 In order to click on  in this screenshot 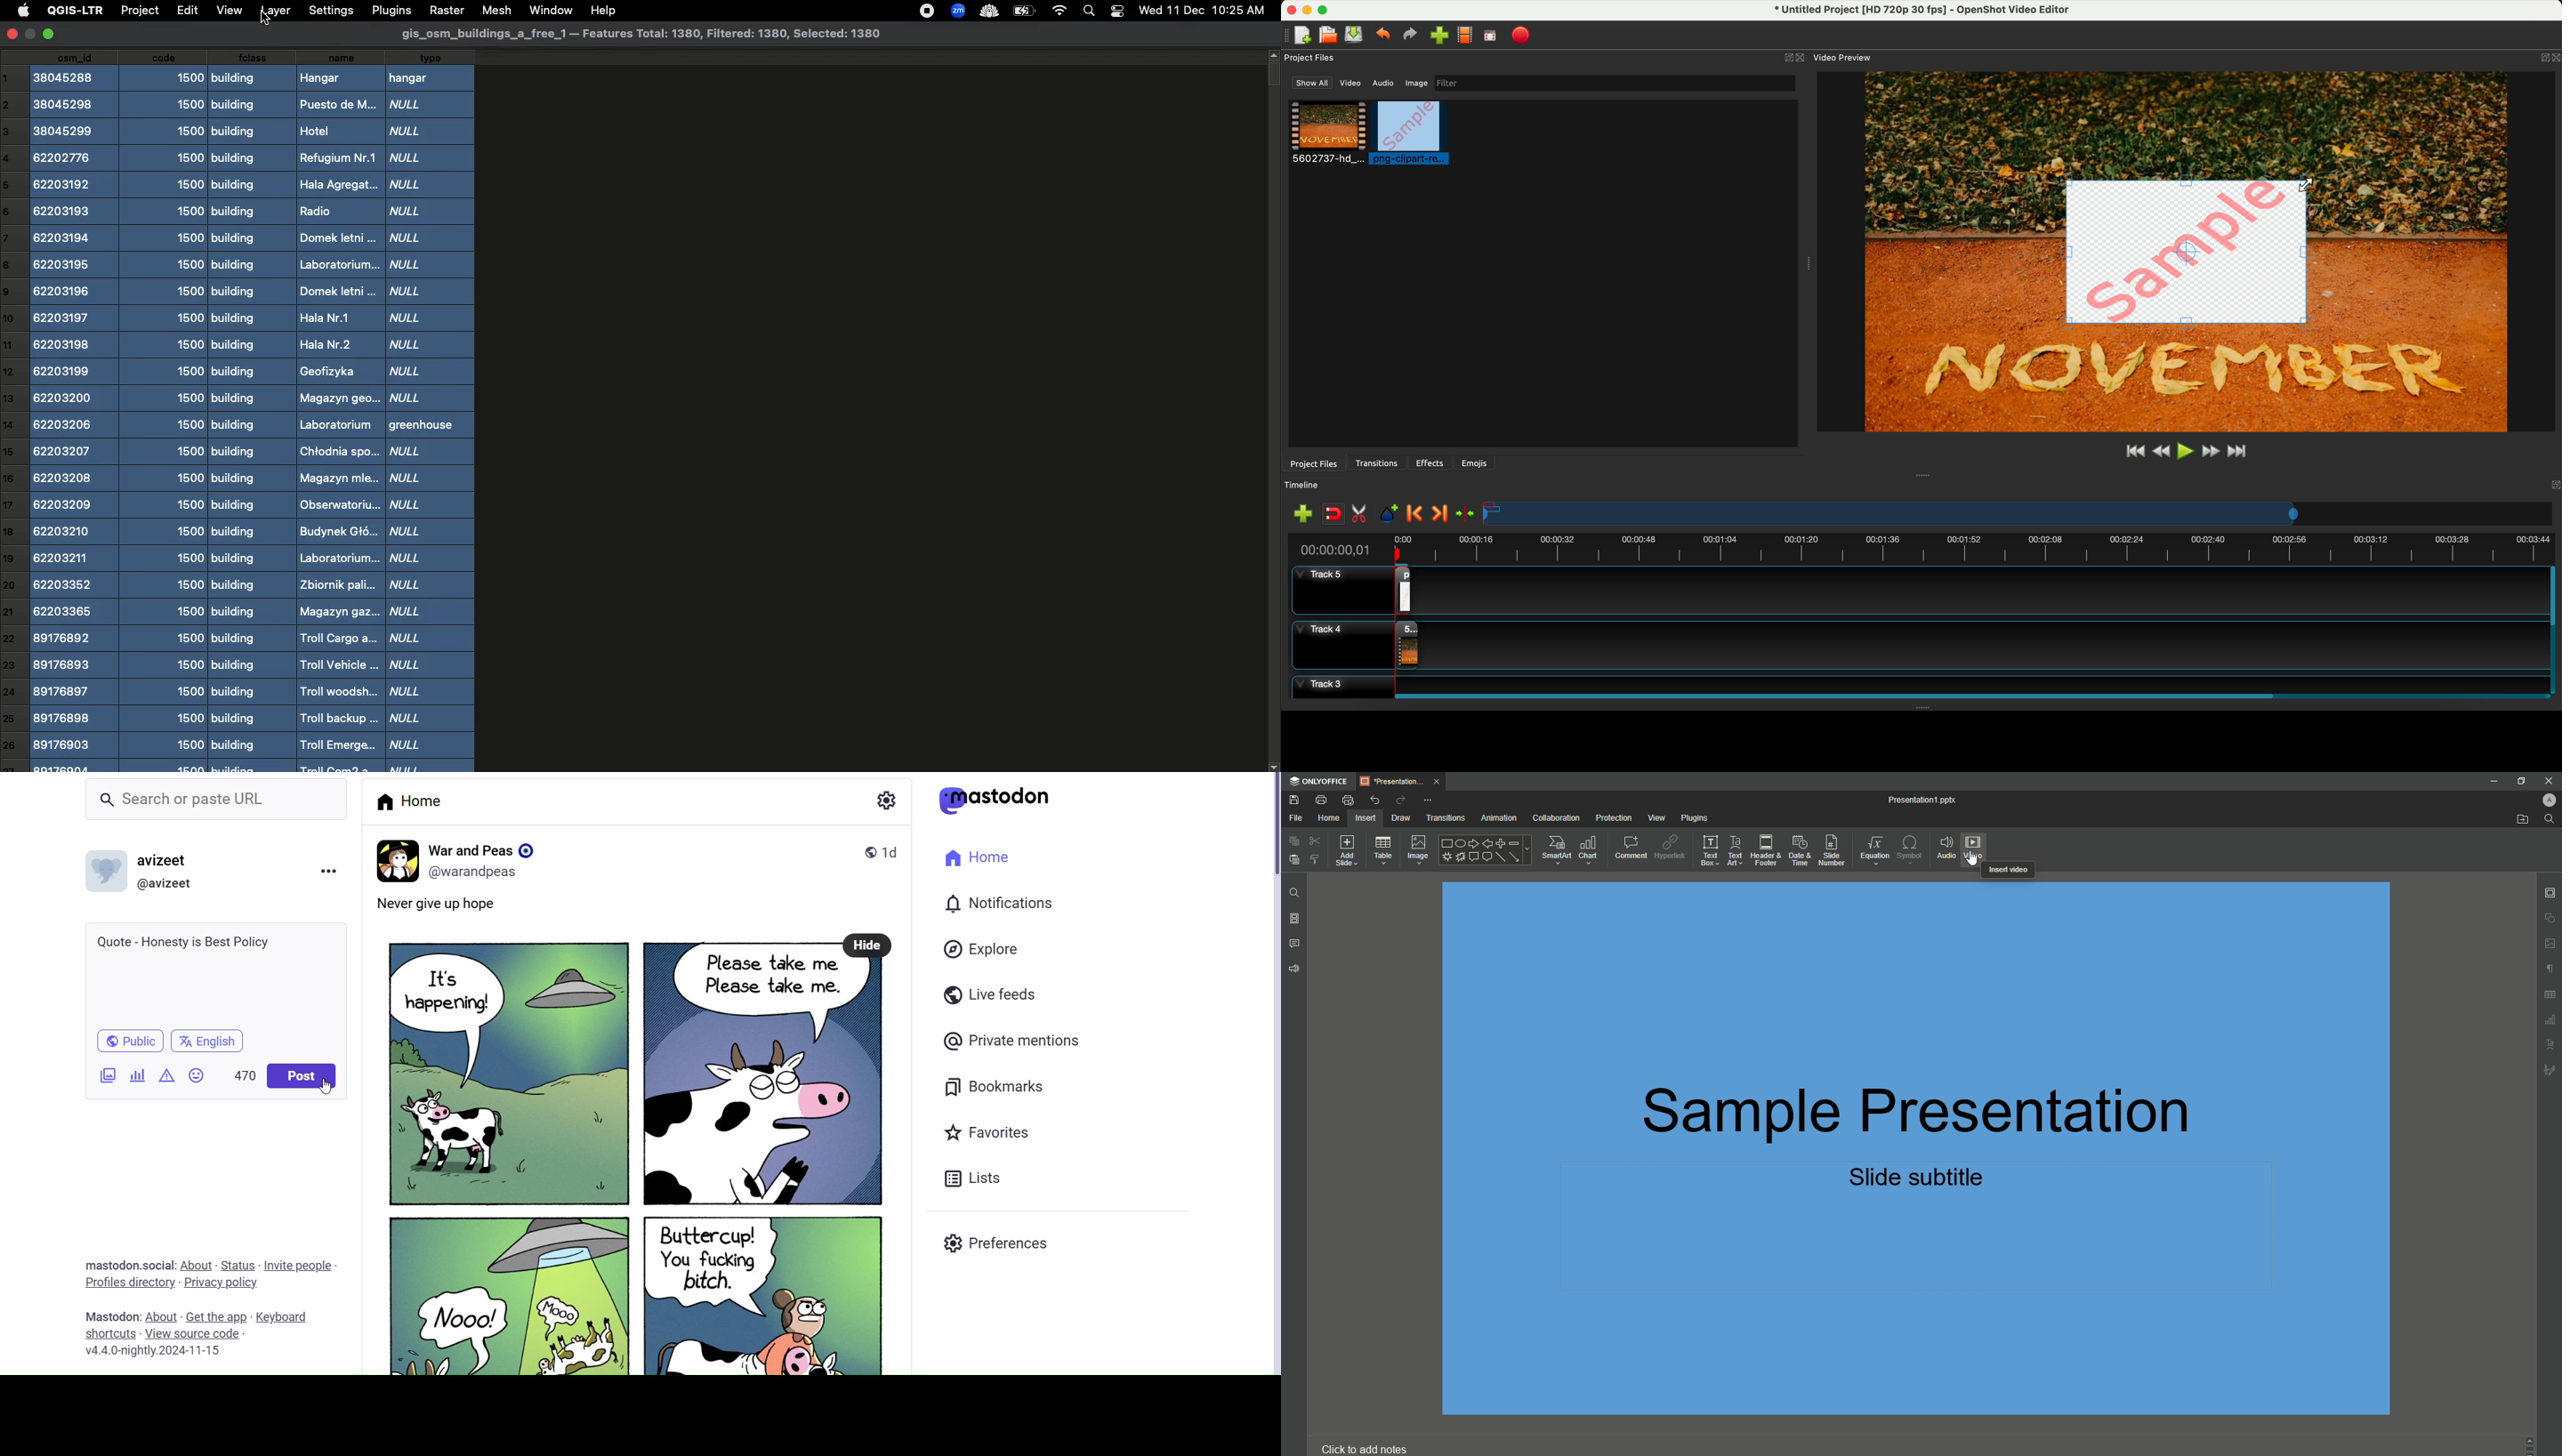, I will do `click(2549, 779)`.